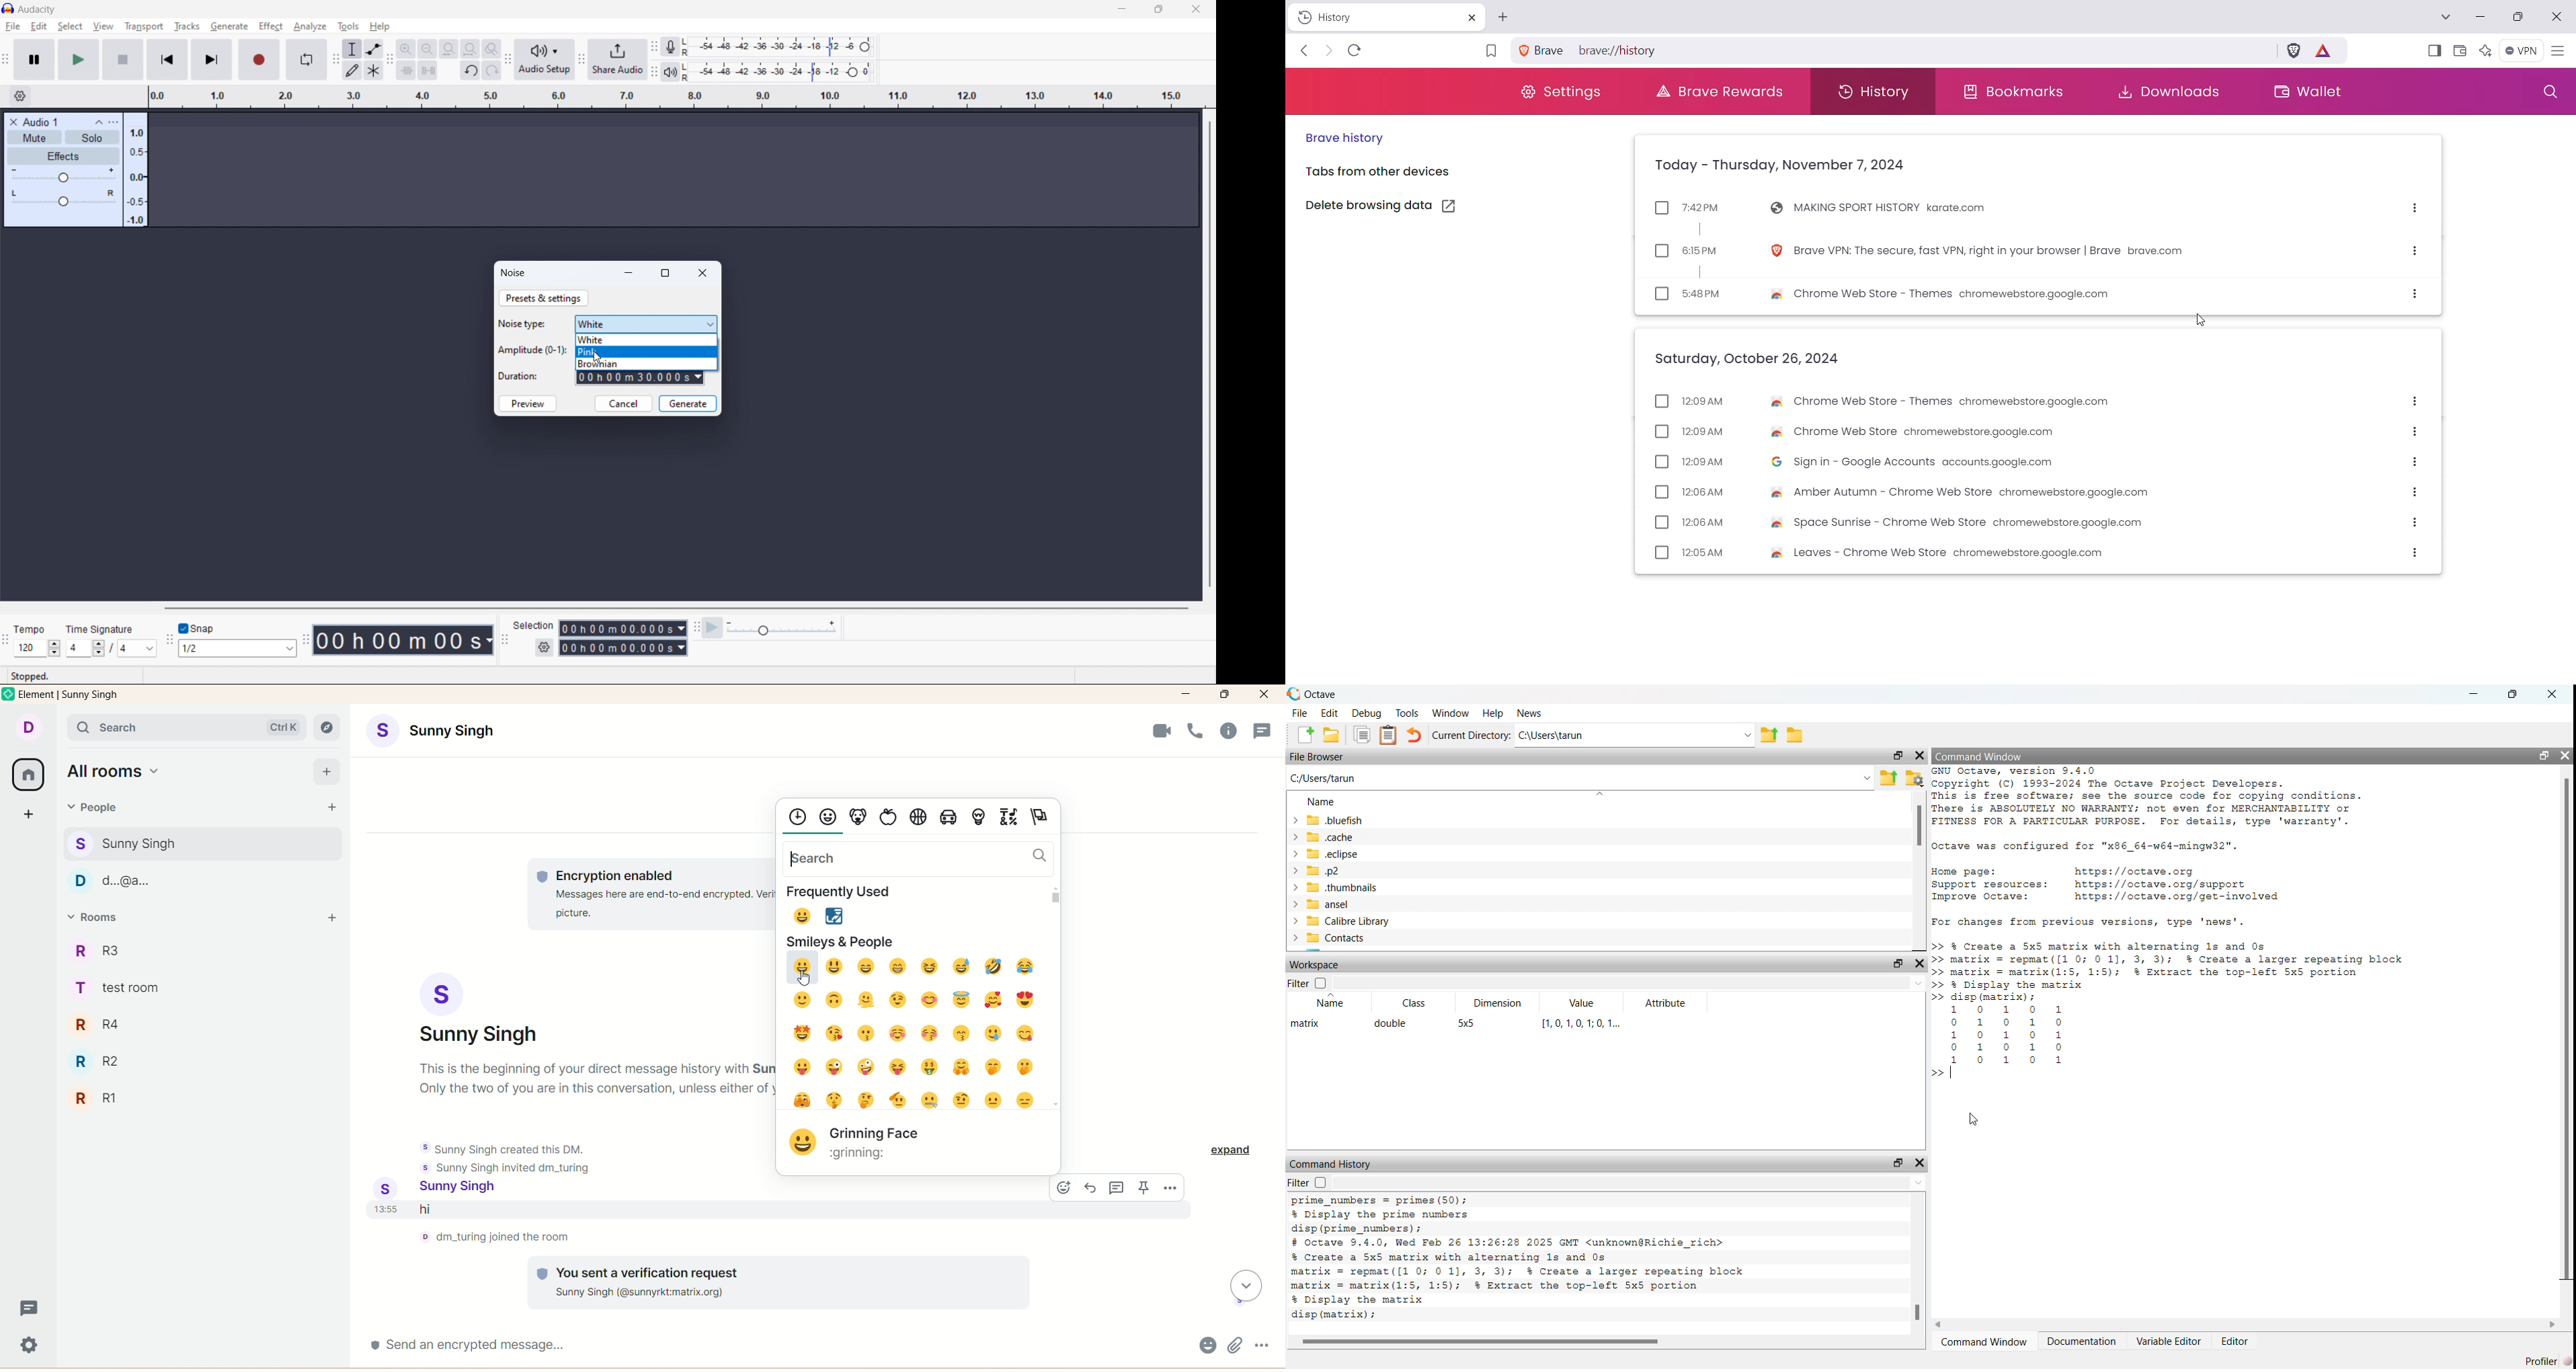 The height and width of the screenshot is (1372, 2576). I want to click on Contacts, so click(1337, 938).